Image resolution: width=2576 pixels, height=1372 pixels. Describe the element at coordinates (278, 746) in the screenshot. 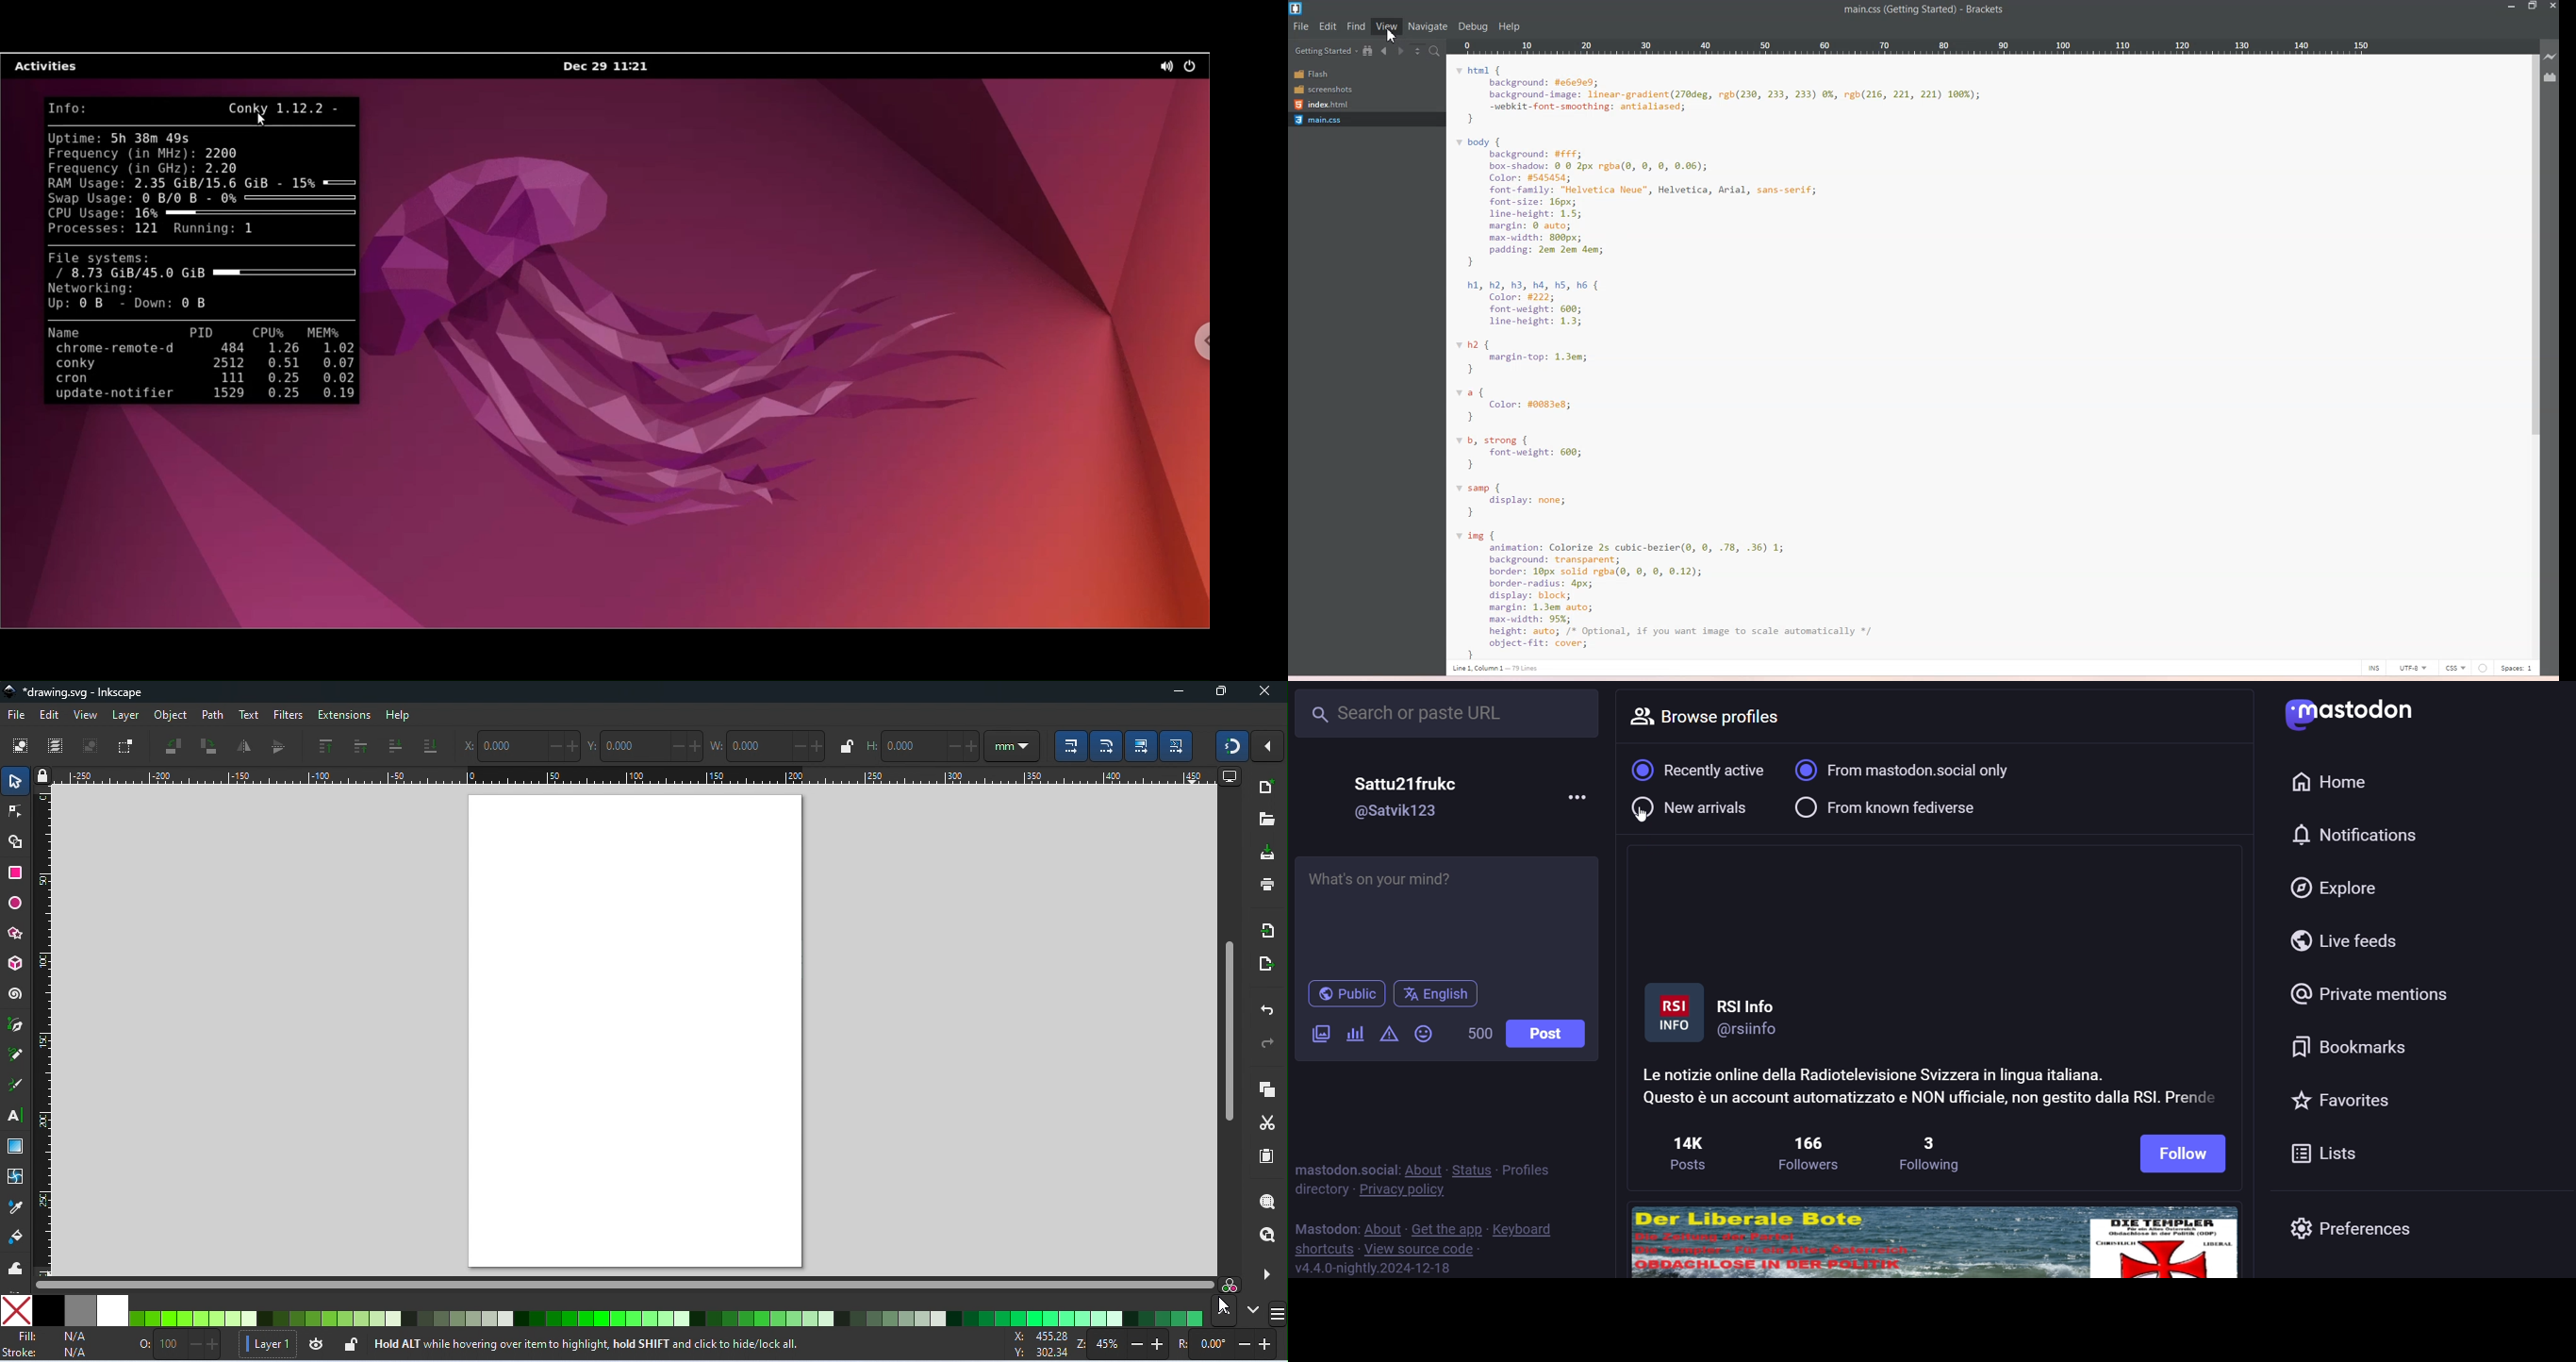

I see `flip vertical` at that location.